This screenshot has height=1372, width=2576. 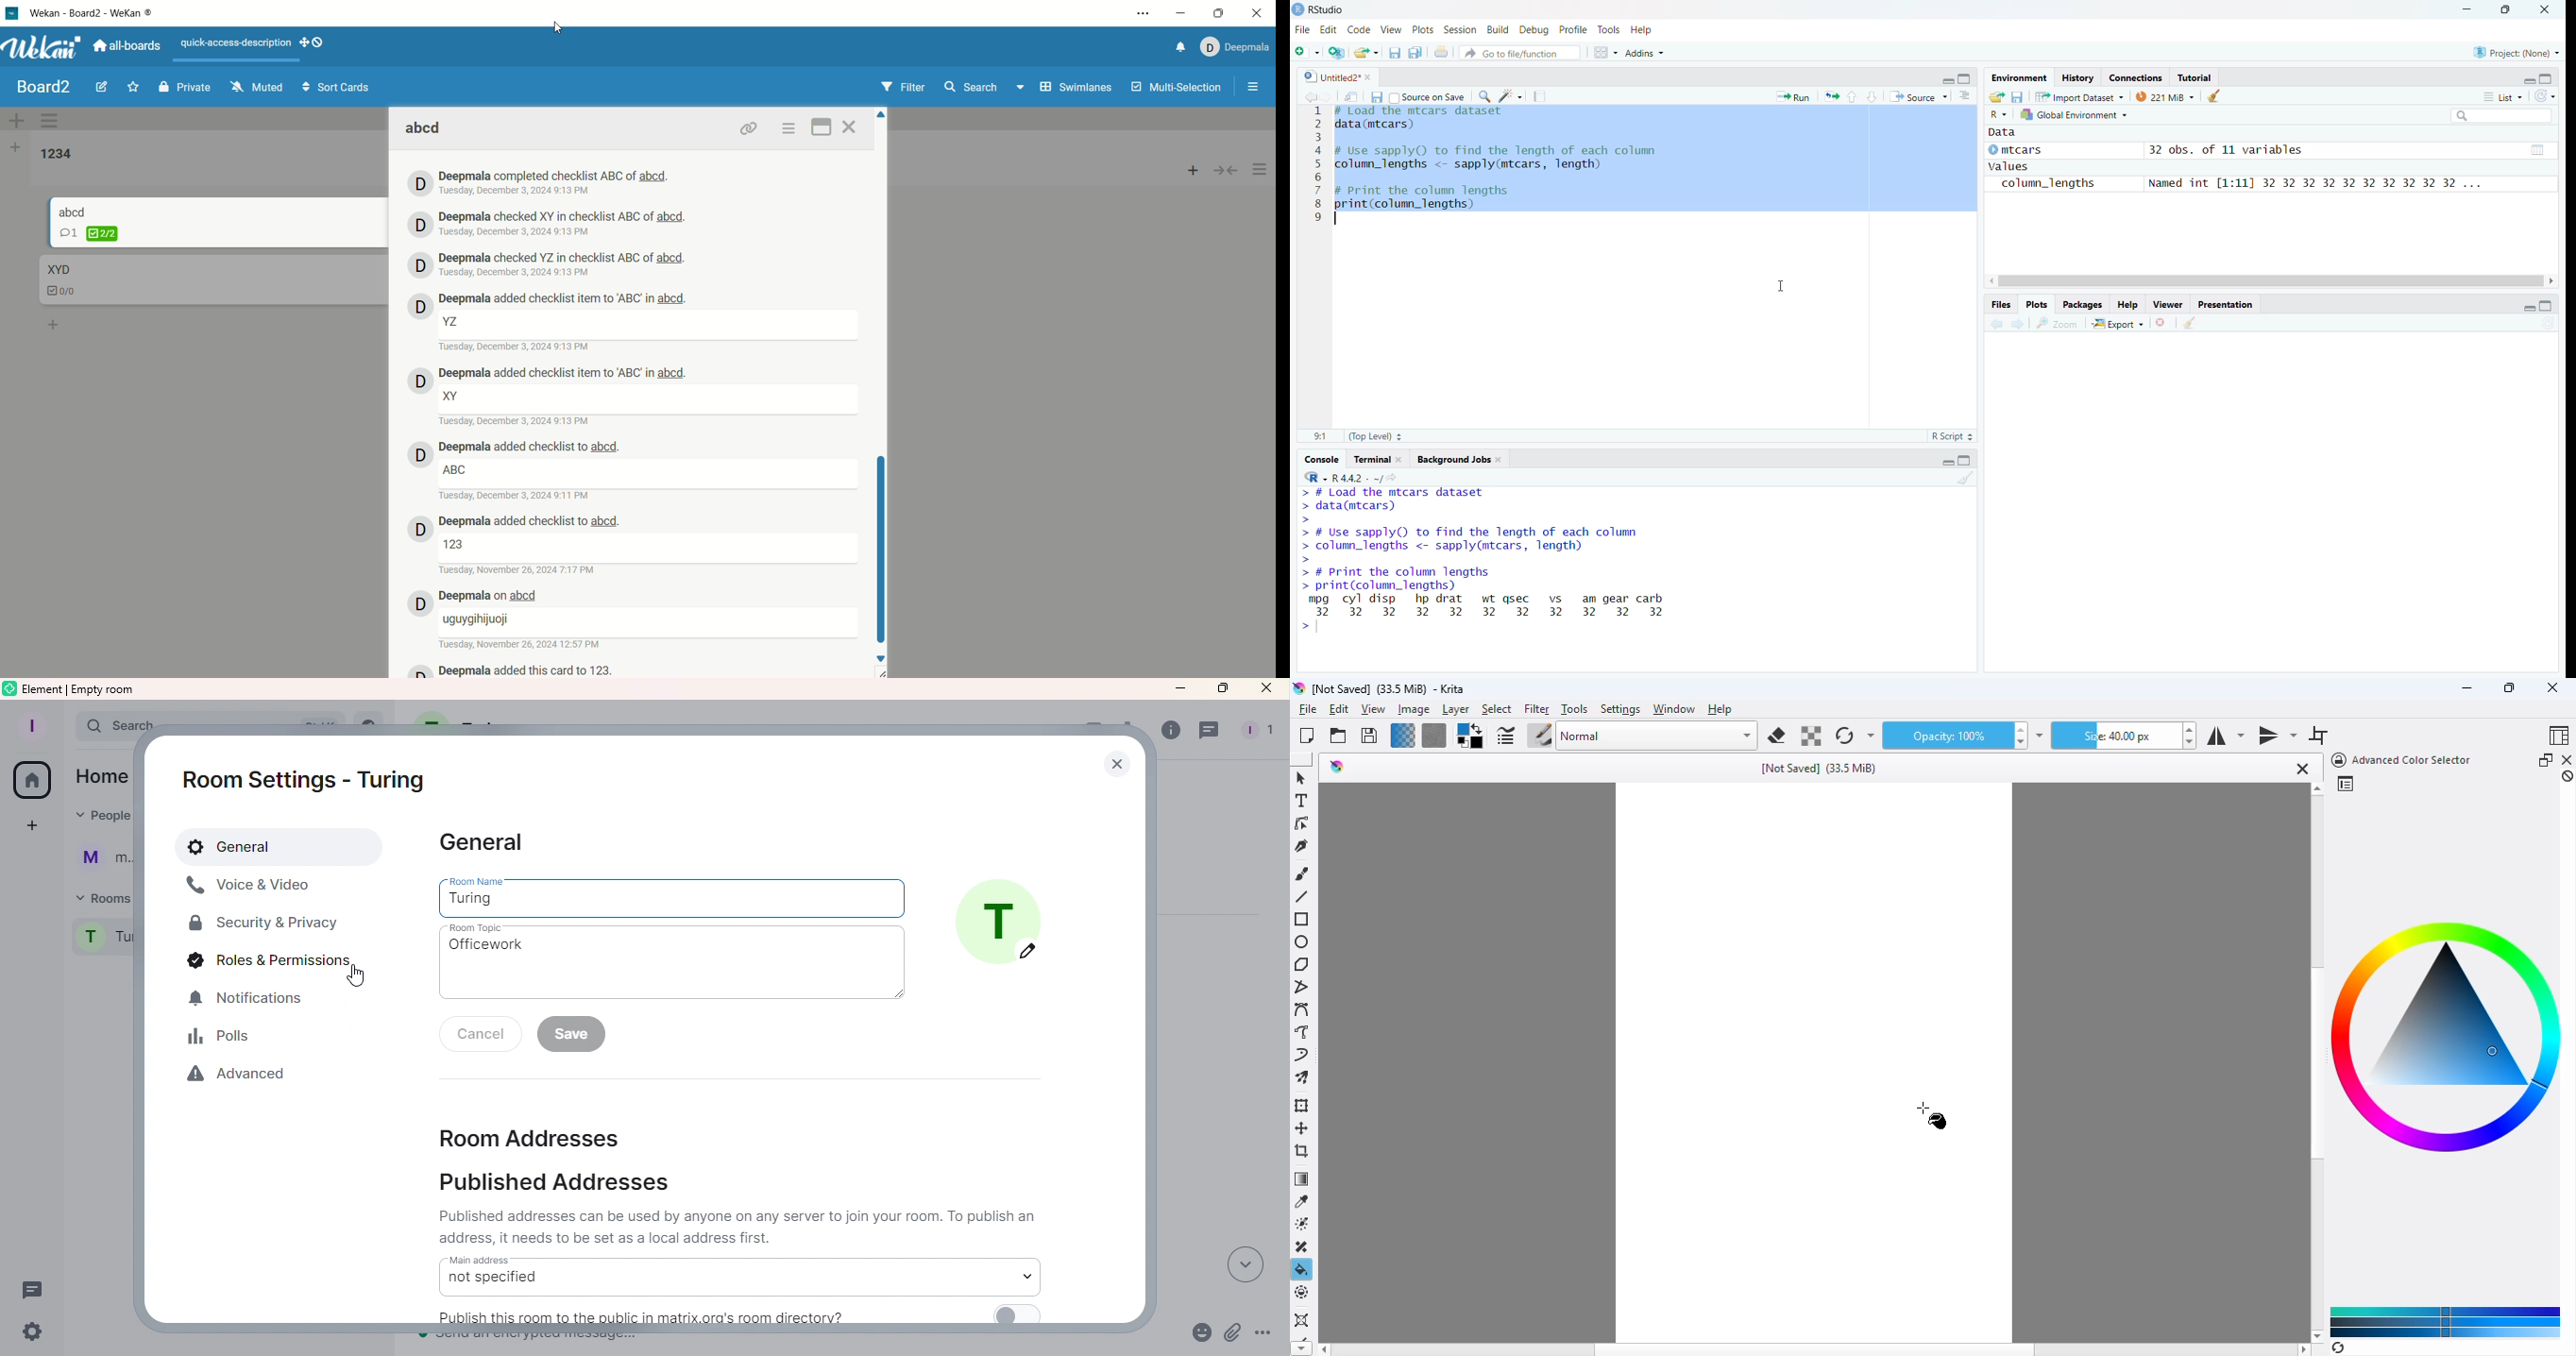 What do you see at coordinates (1258, 731) in the screenshot?
I see `people` at bounding box center [1258, 731].